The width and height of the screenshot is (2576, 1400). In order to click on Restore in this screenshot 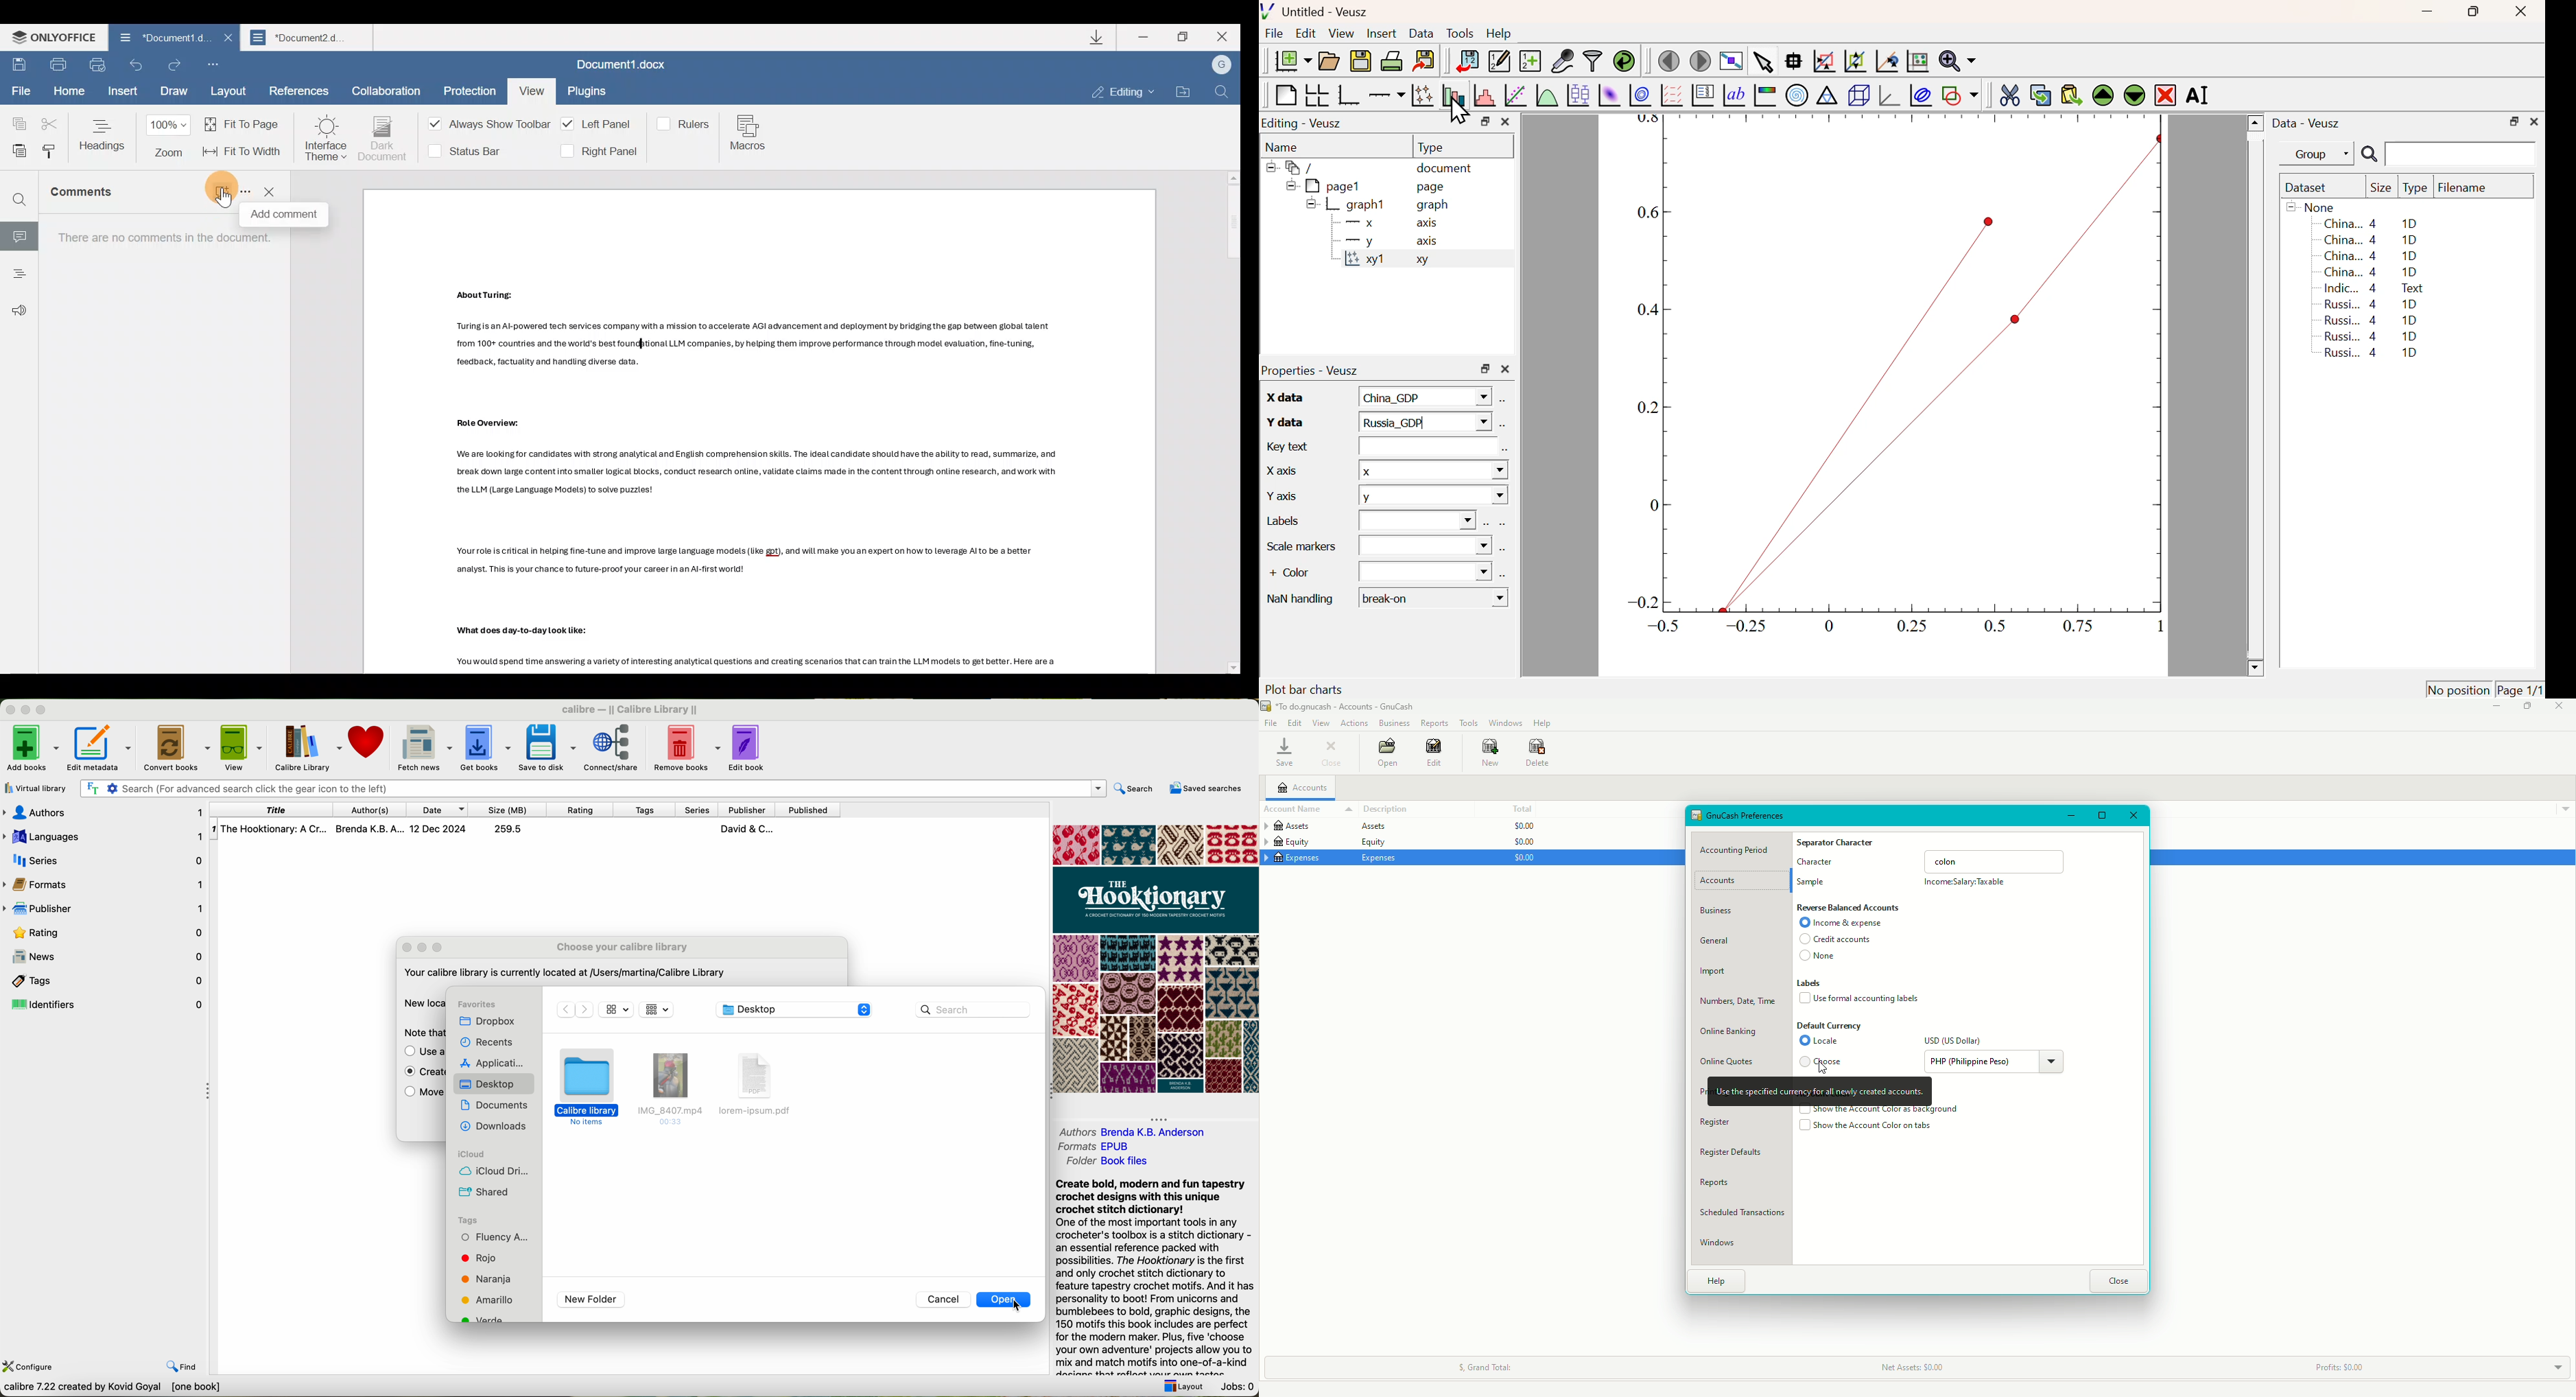, I will do `click(2526, 707)`.